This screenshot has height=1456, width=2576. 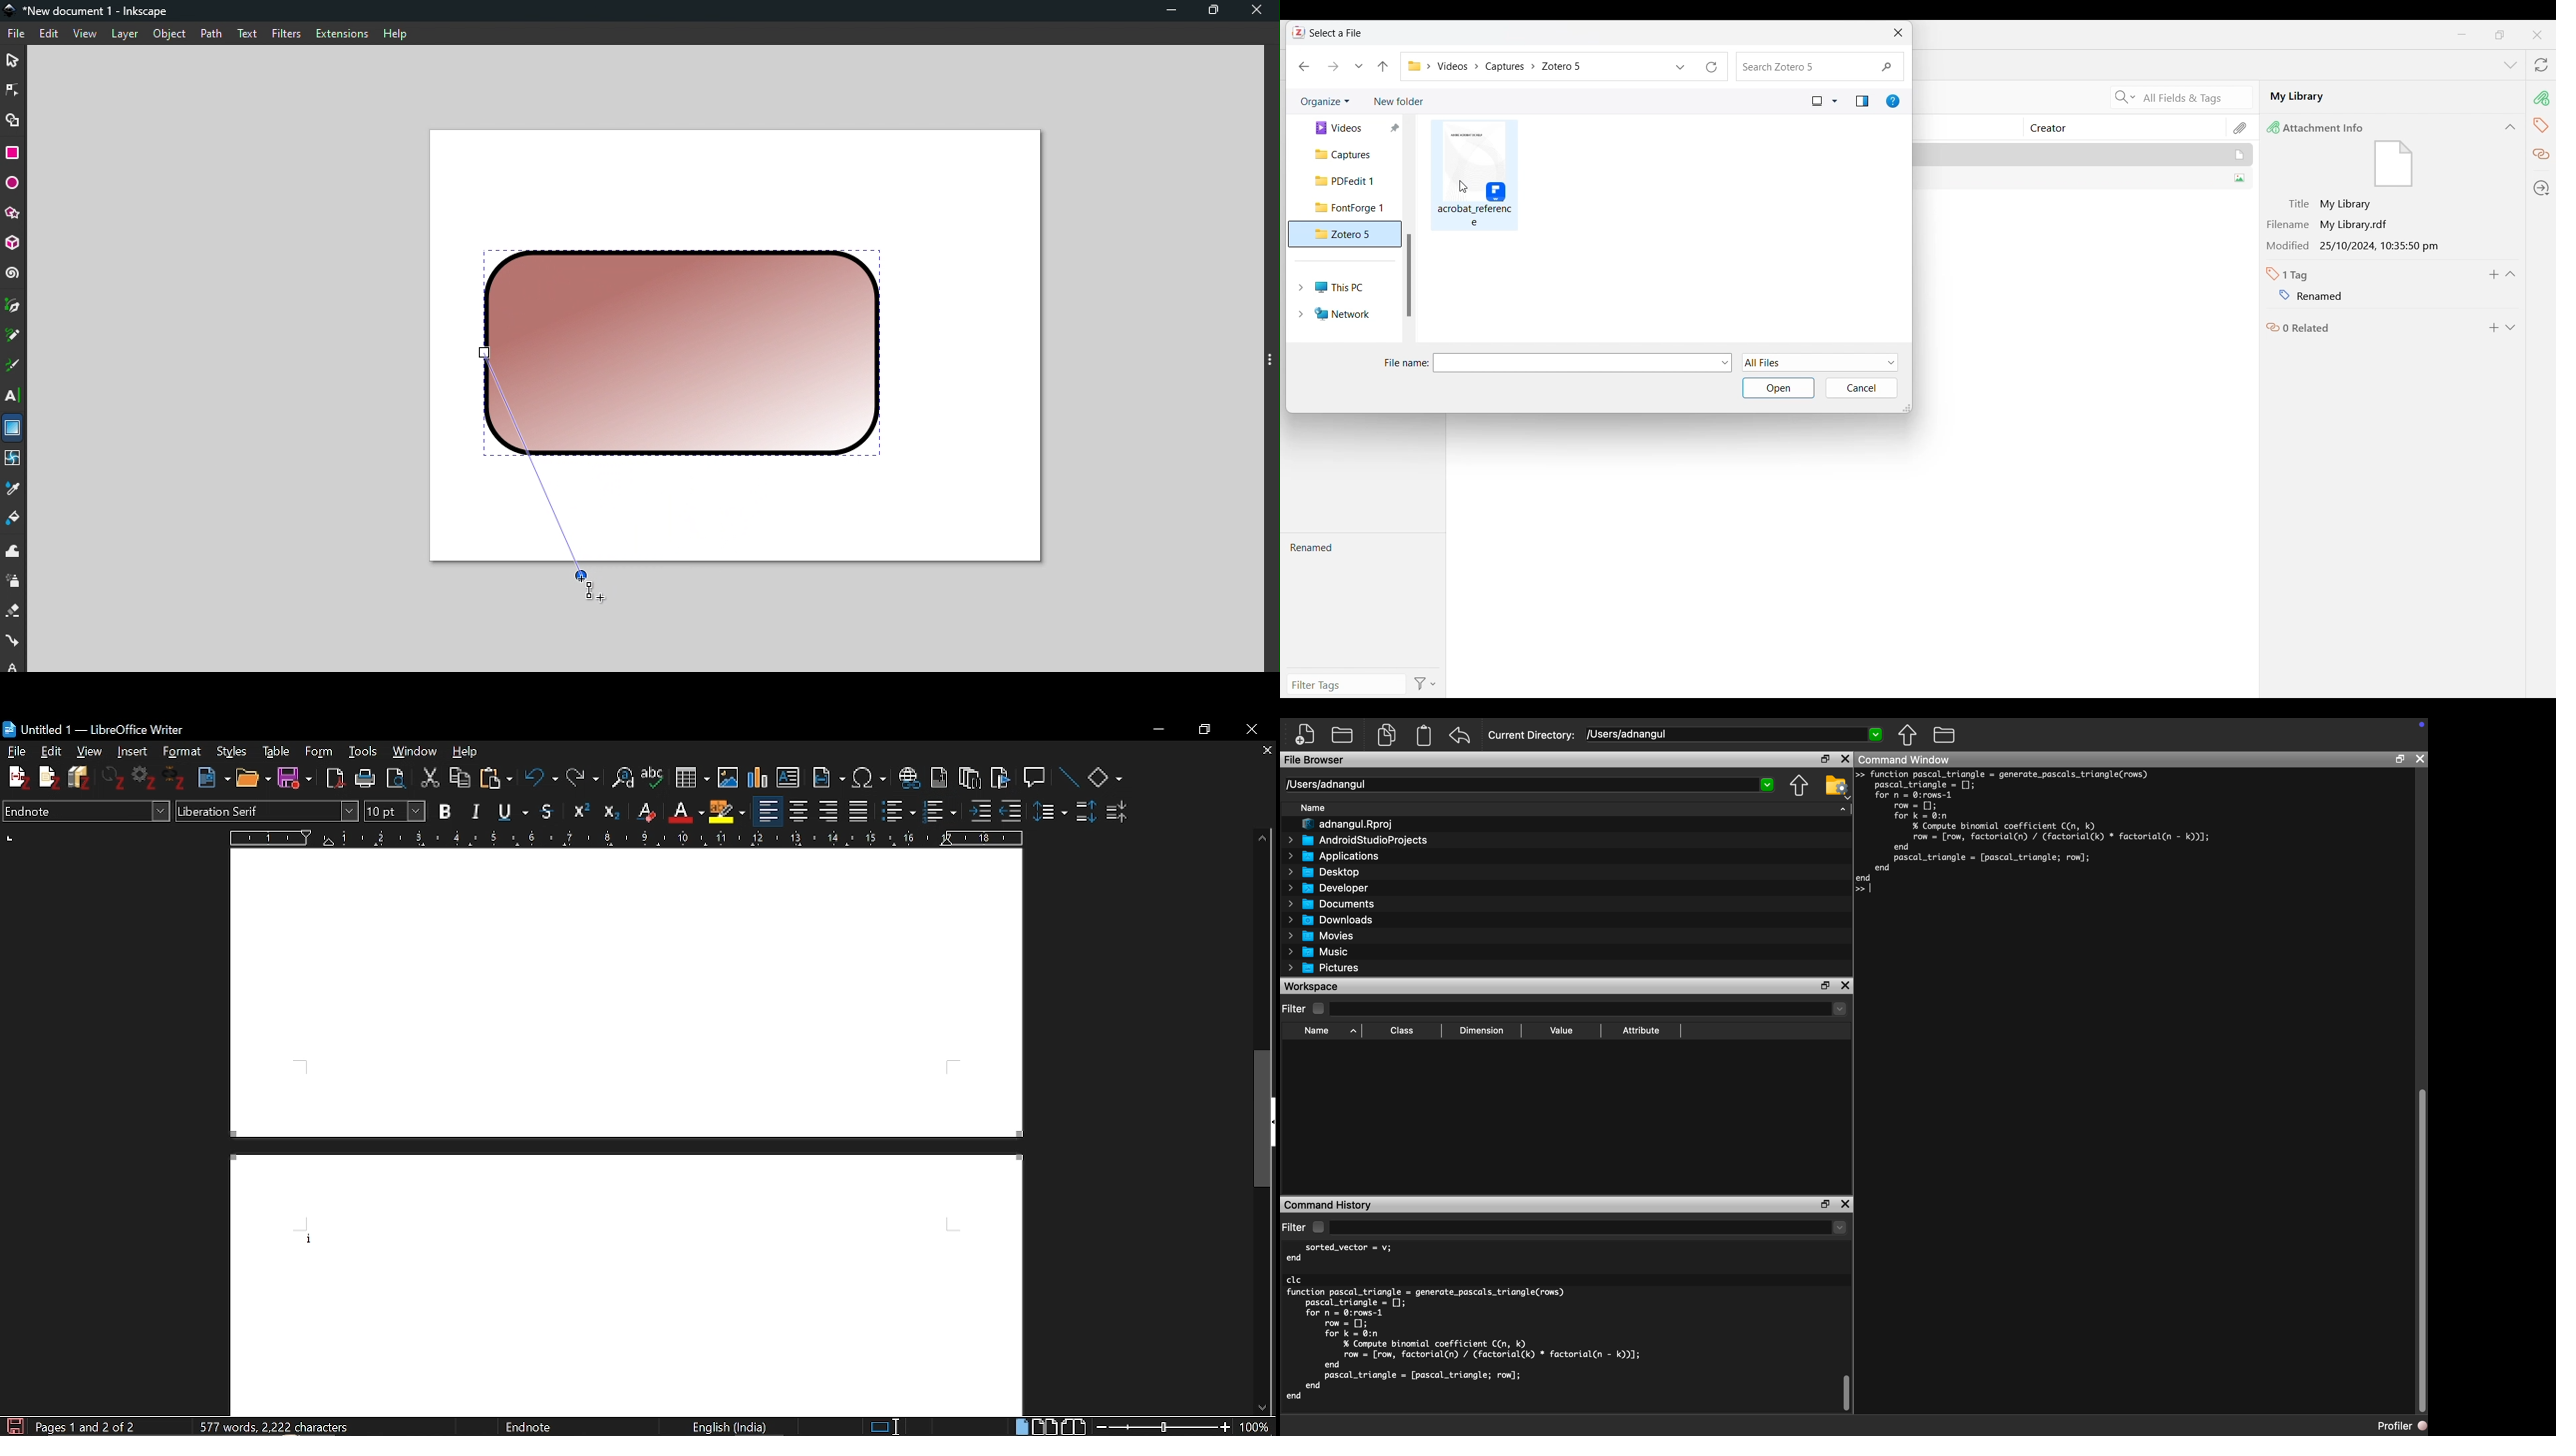 I want to click on Type in filter tags, so click(x=1346, y=684).